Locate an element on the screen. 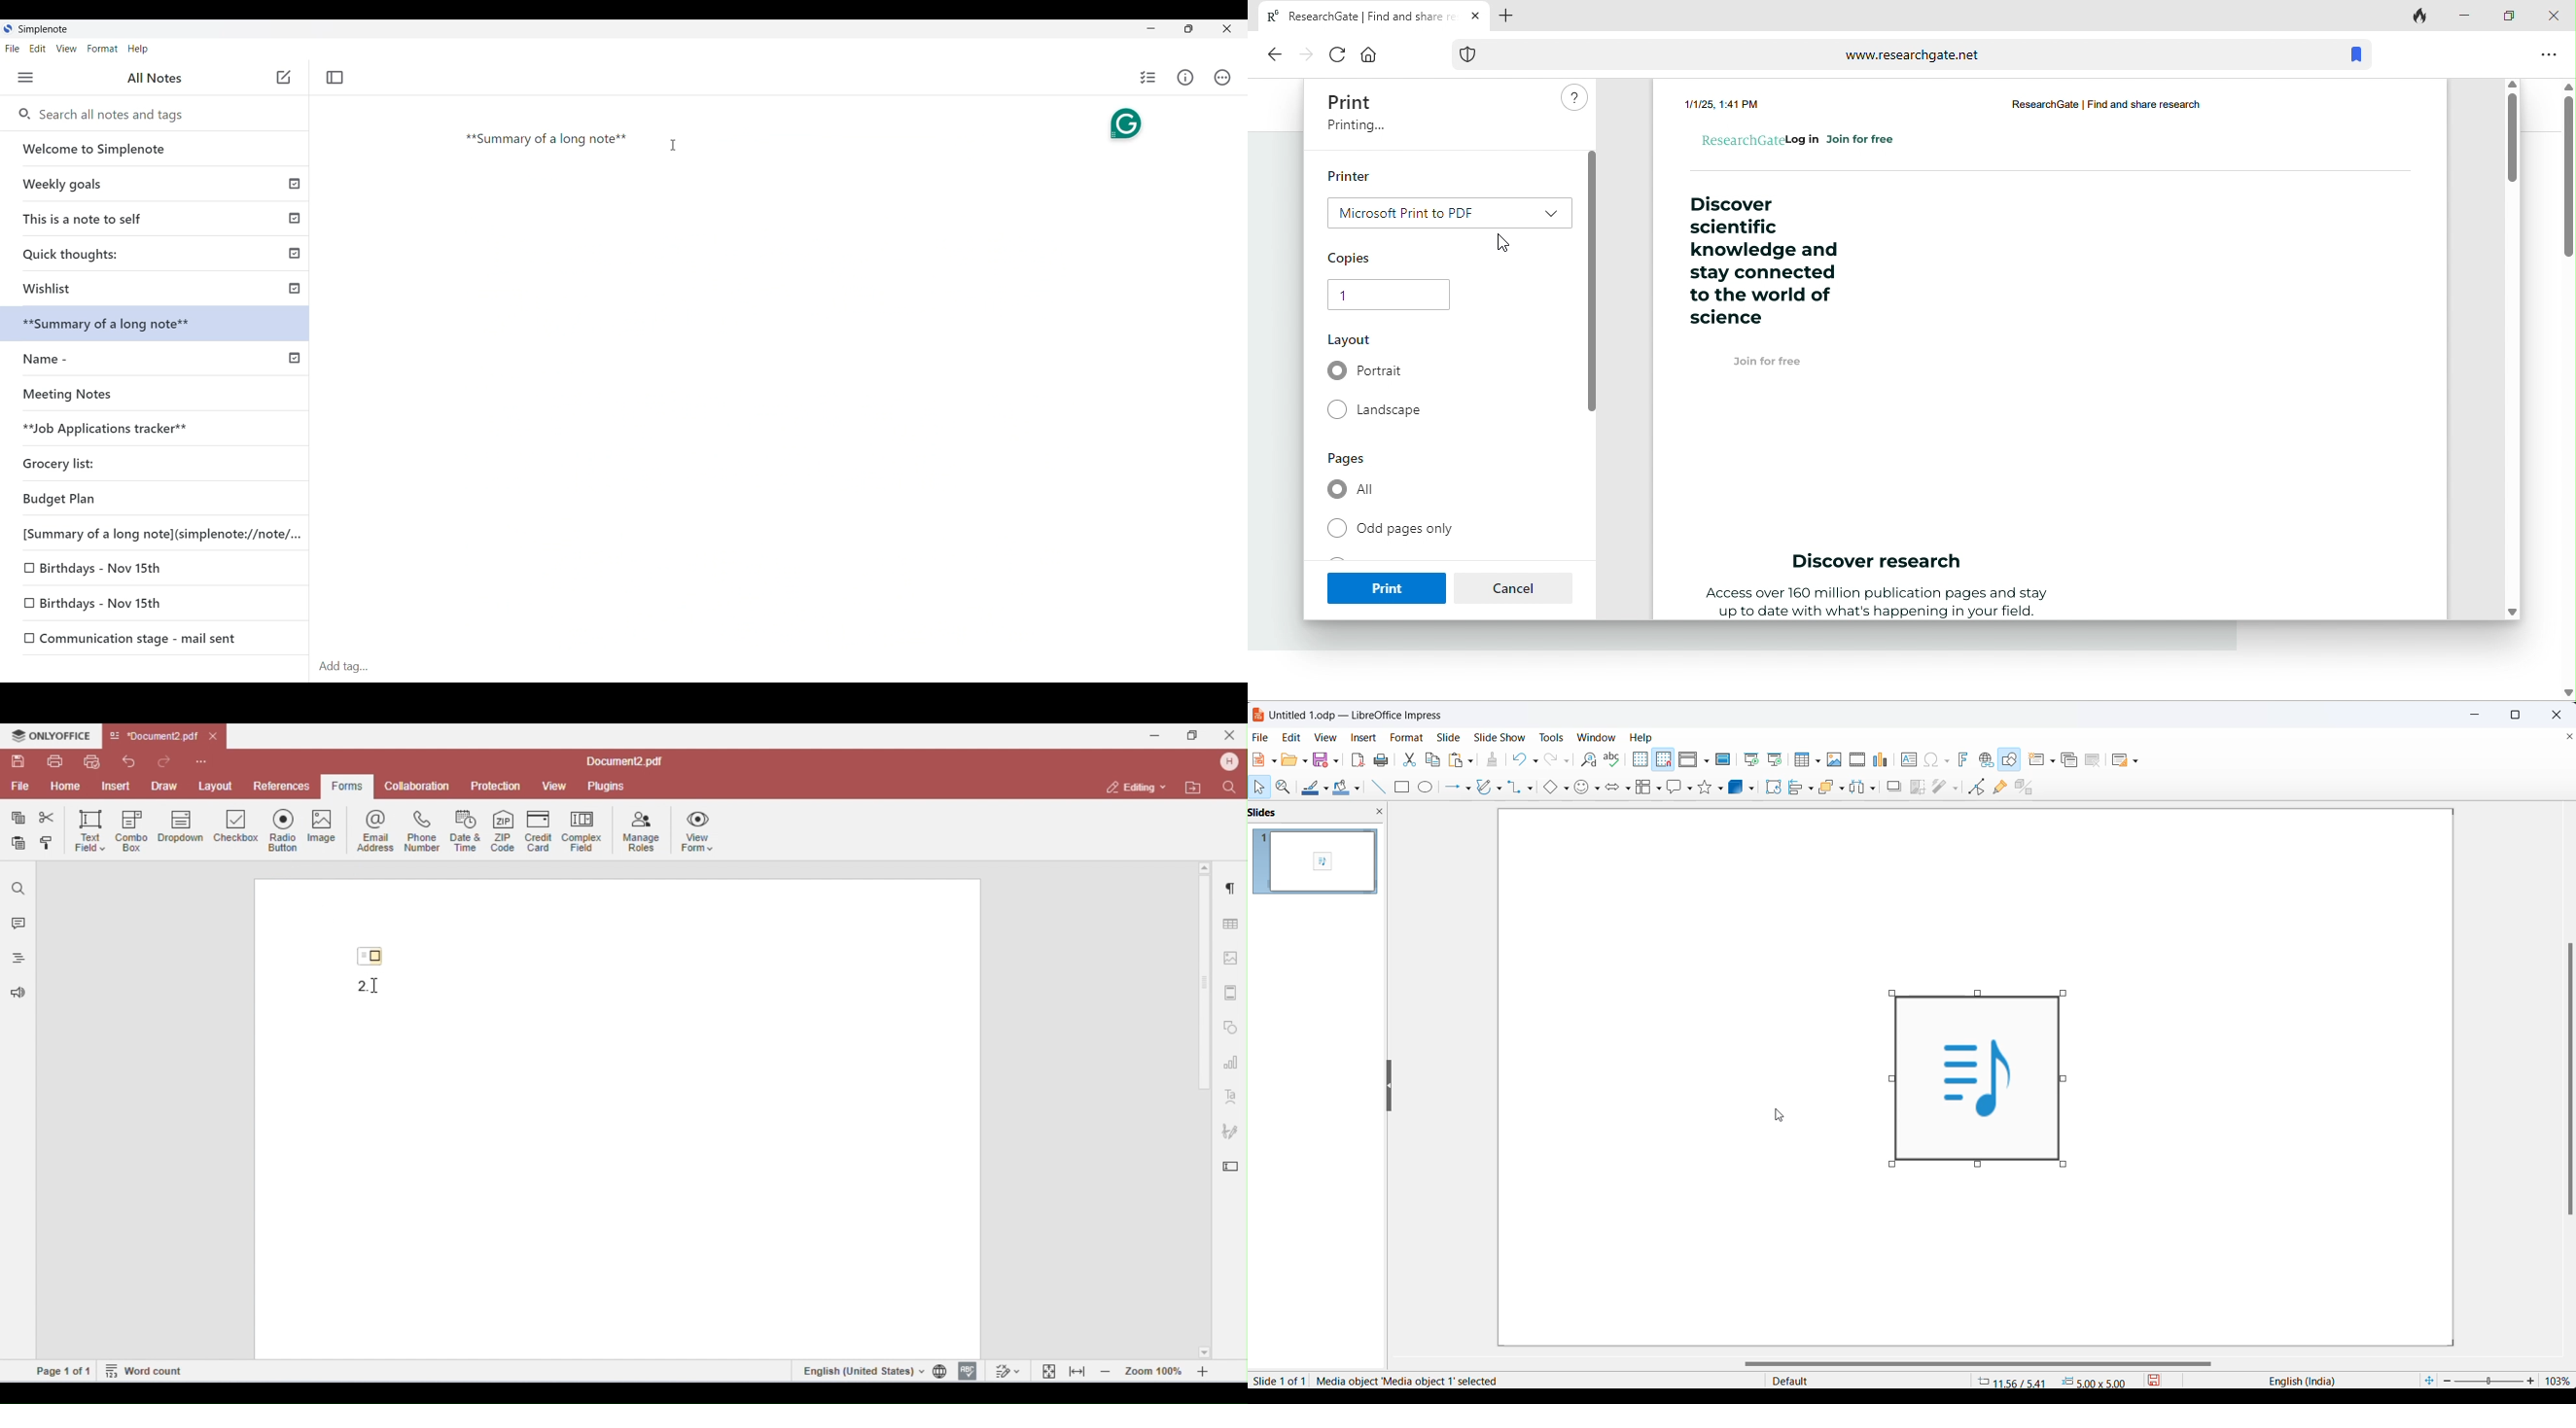  Meeting notes is located at coordinates (132, 394).